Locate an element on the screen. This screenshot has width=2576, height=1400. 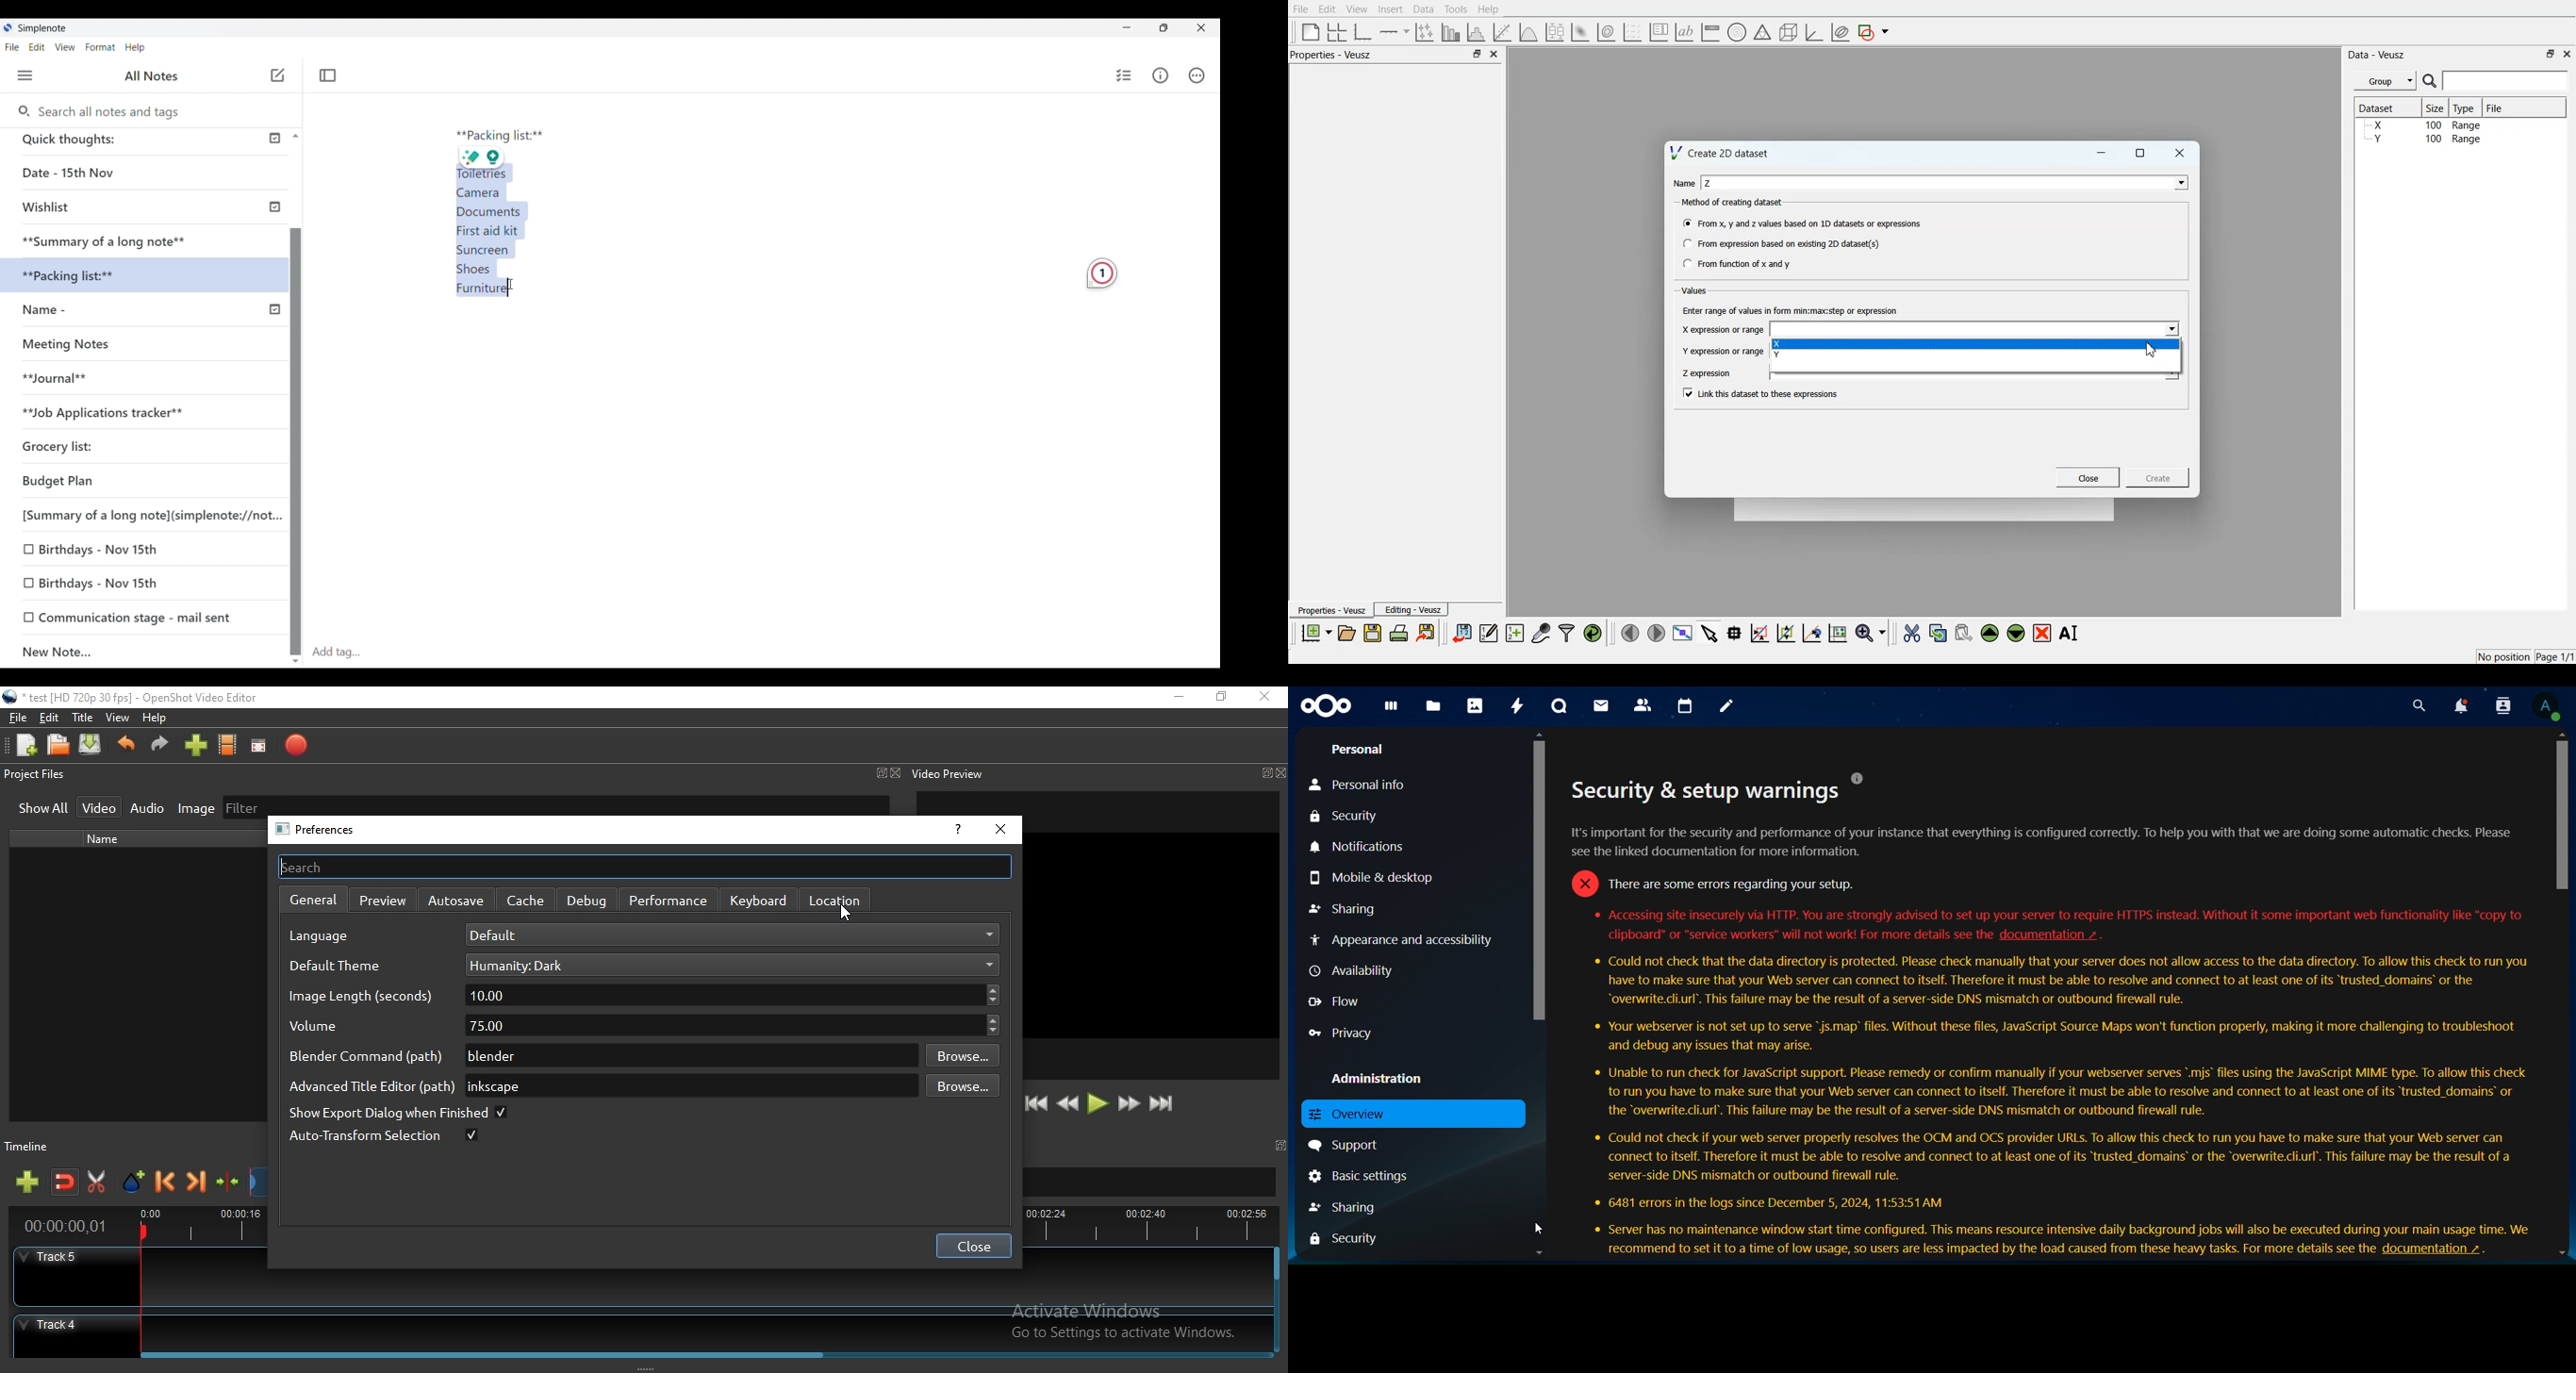
Plot key is located at coordinates (1658, 32).